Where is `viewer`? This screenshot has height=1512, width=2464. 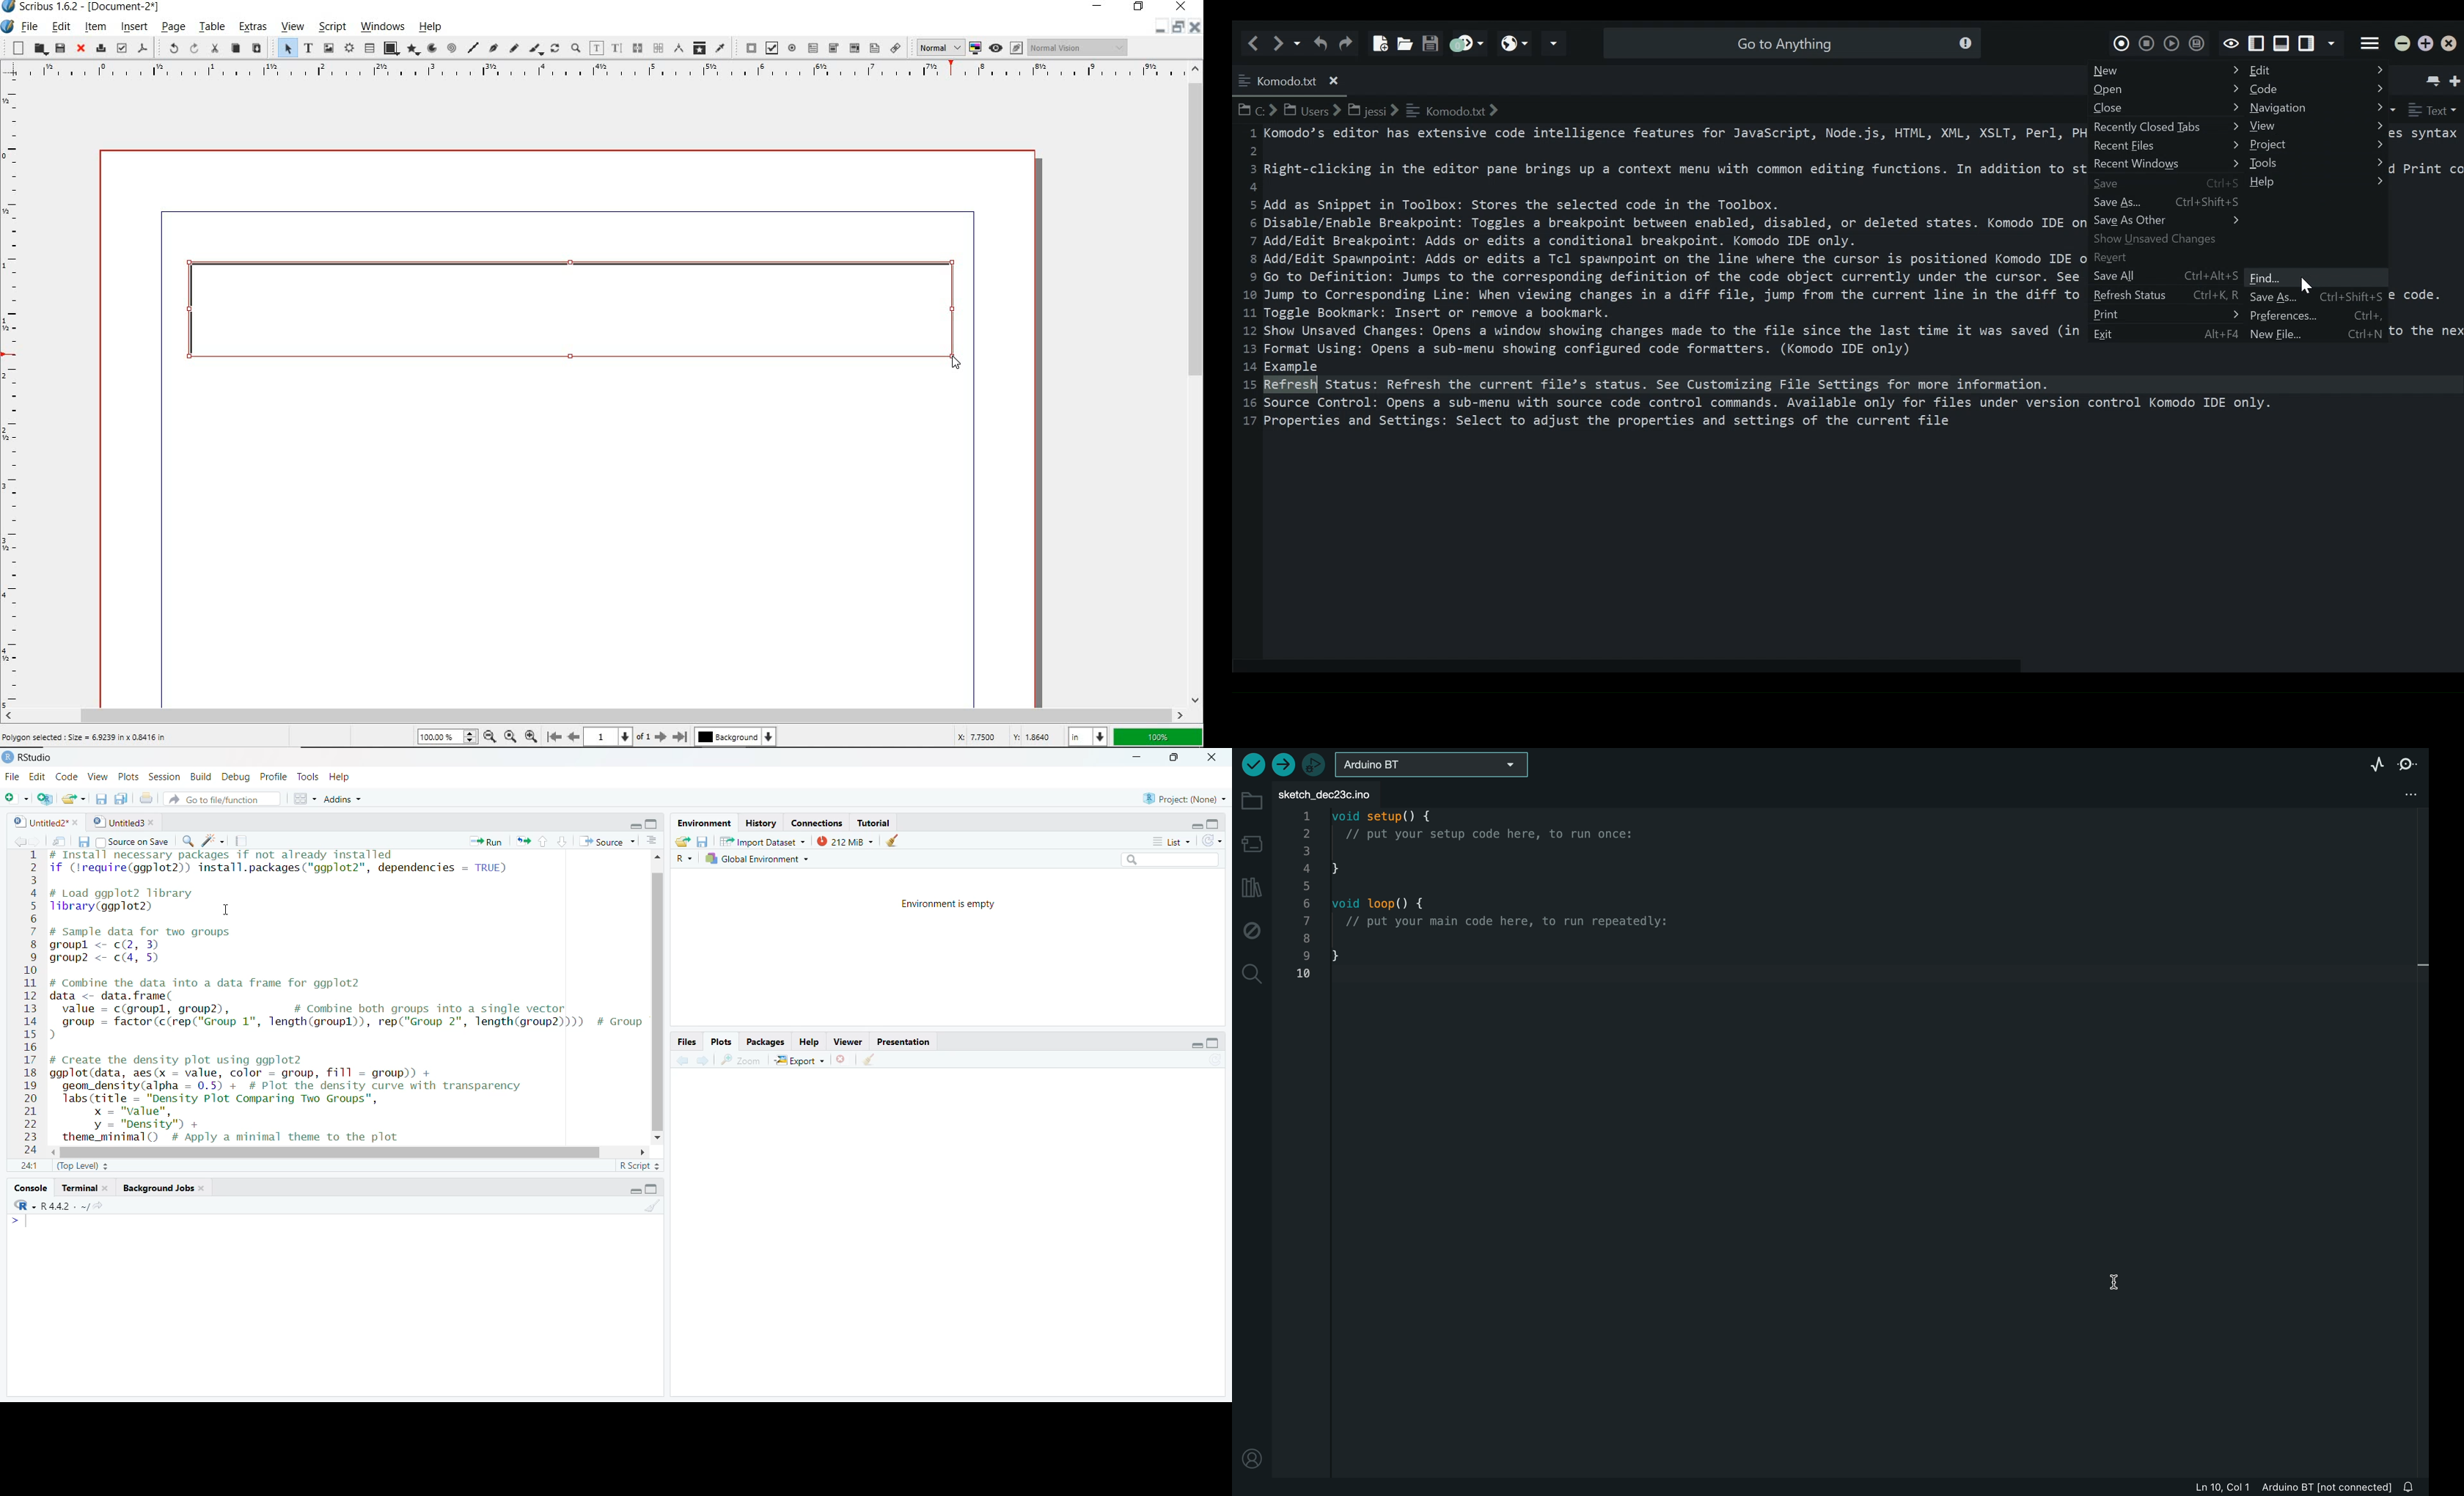
viewer is located at coordinates (846, 1041).